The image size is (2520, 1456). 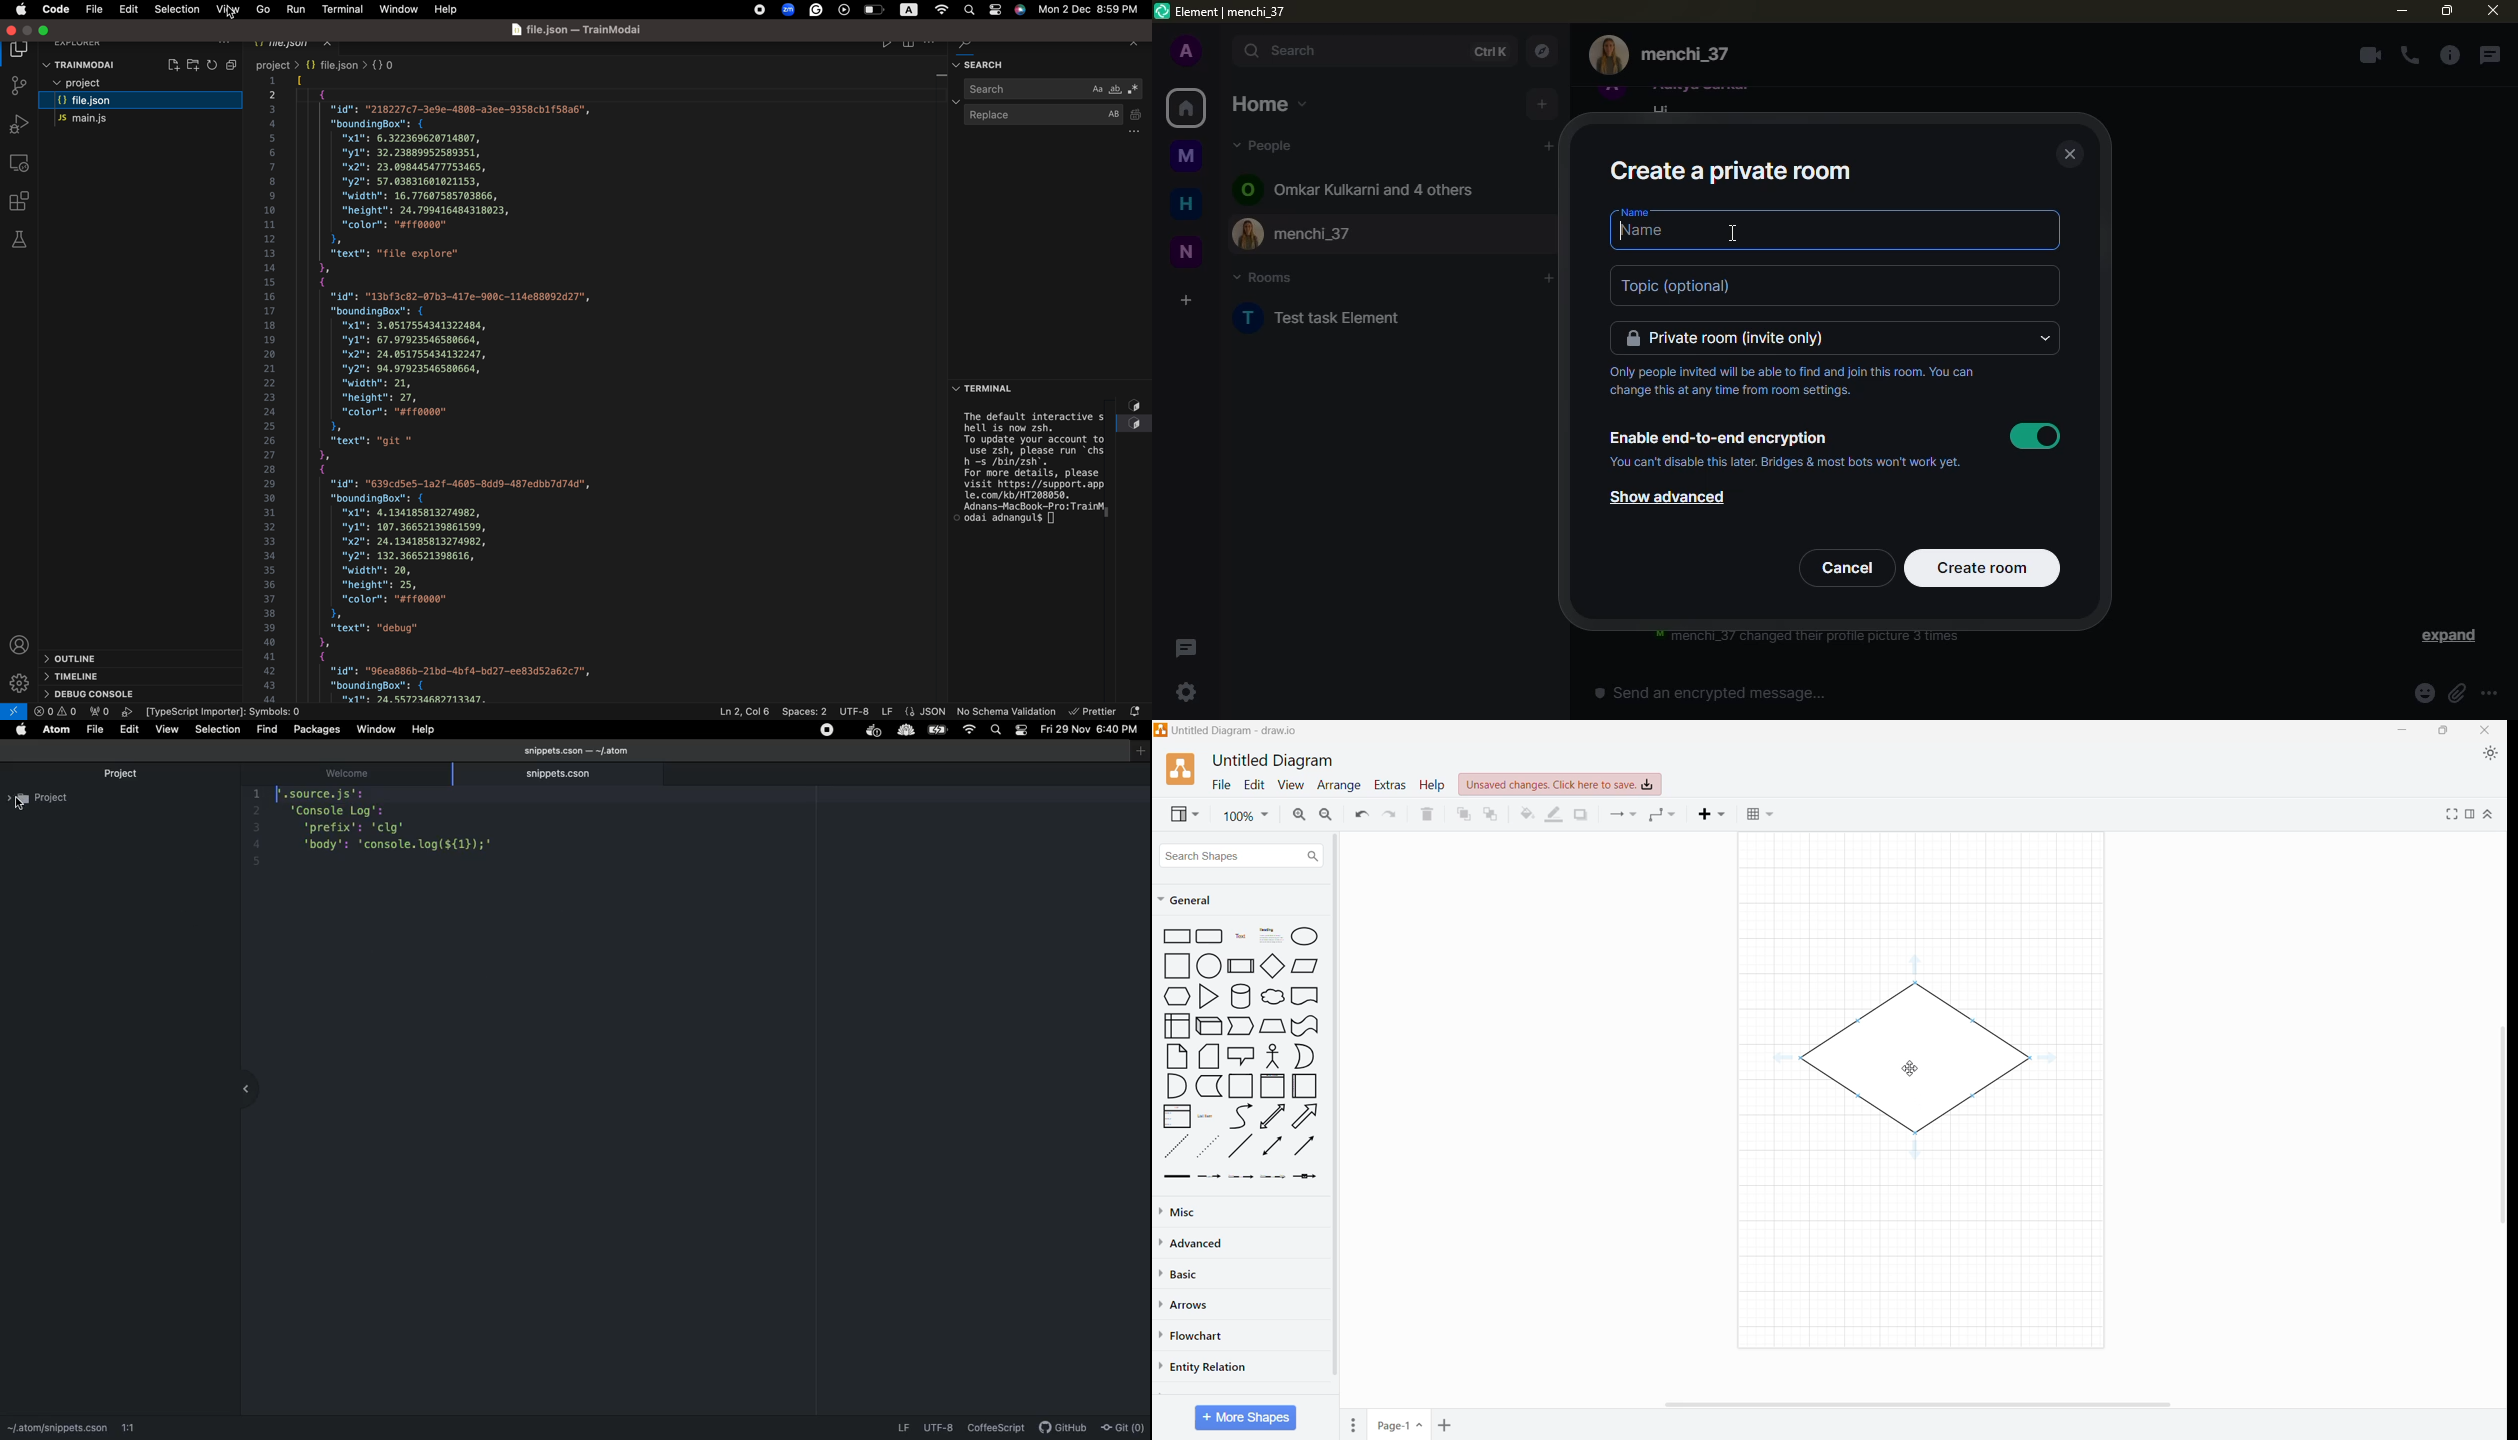 I want to click on Cursor, so click(x=1732, y=233).